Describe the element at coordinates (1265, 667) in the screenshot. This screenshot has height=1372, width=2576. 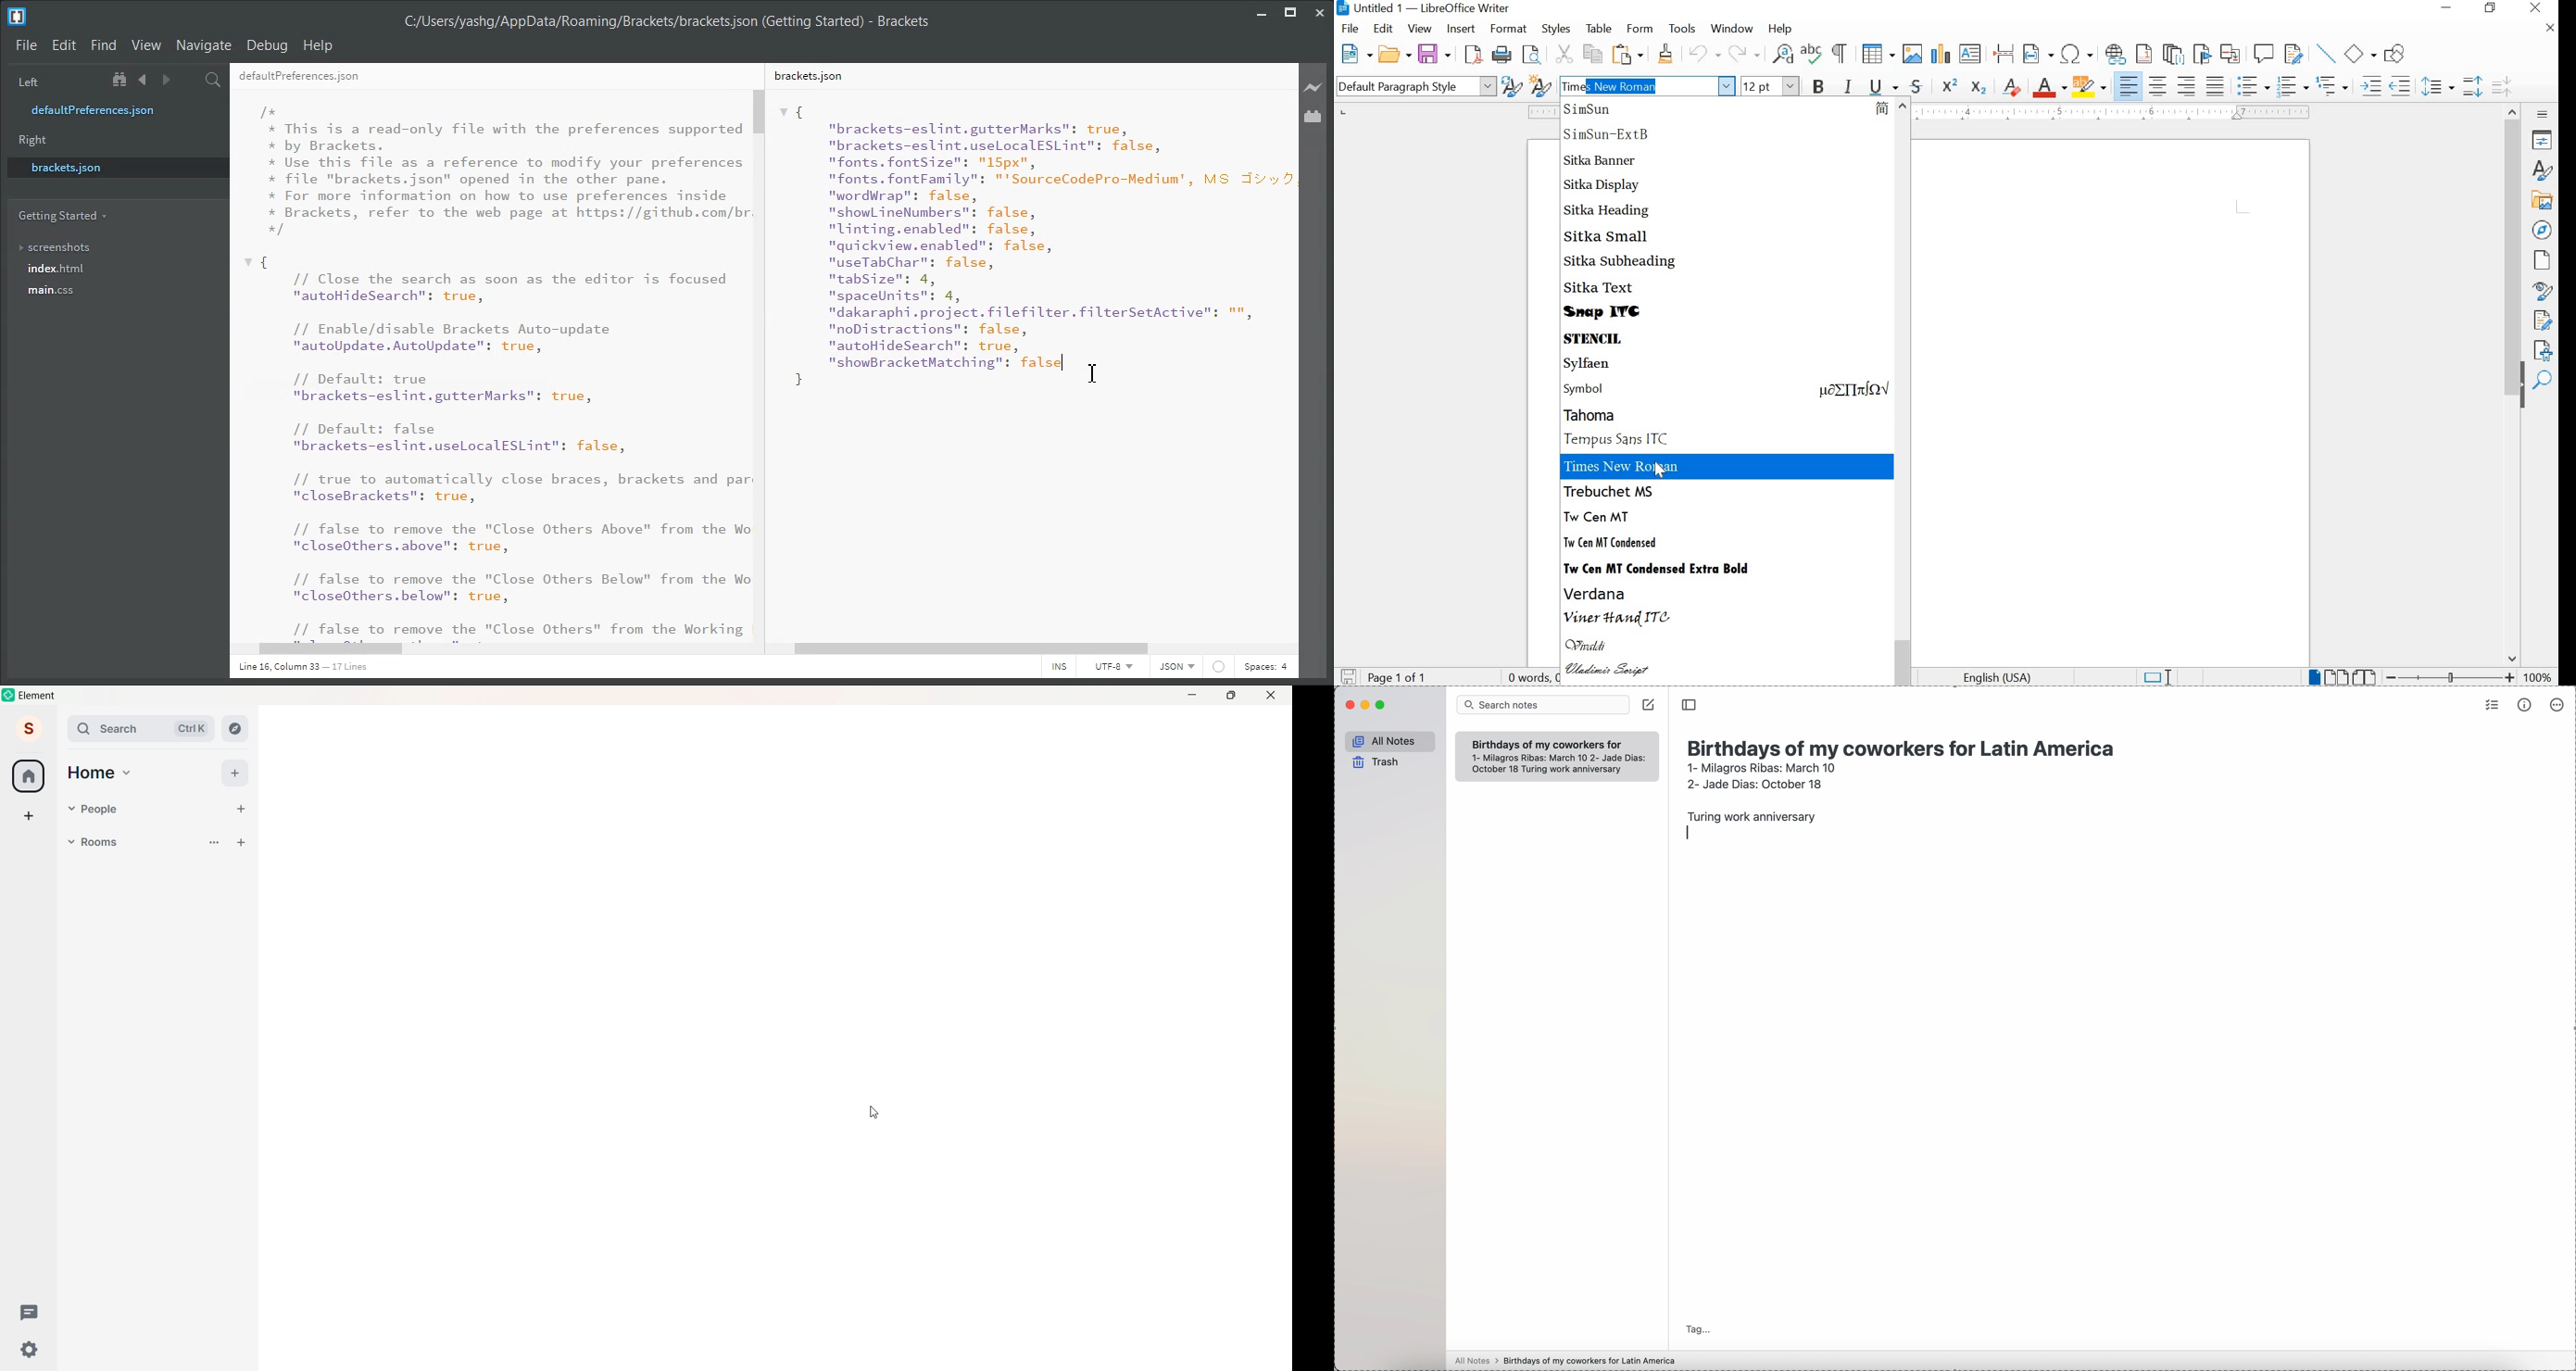
I see `Spaces: 4` at that location.